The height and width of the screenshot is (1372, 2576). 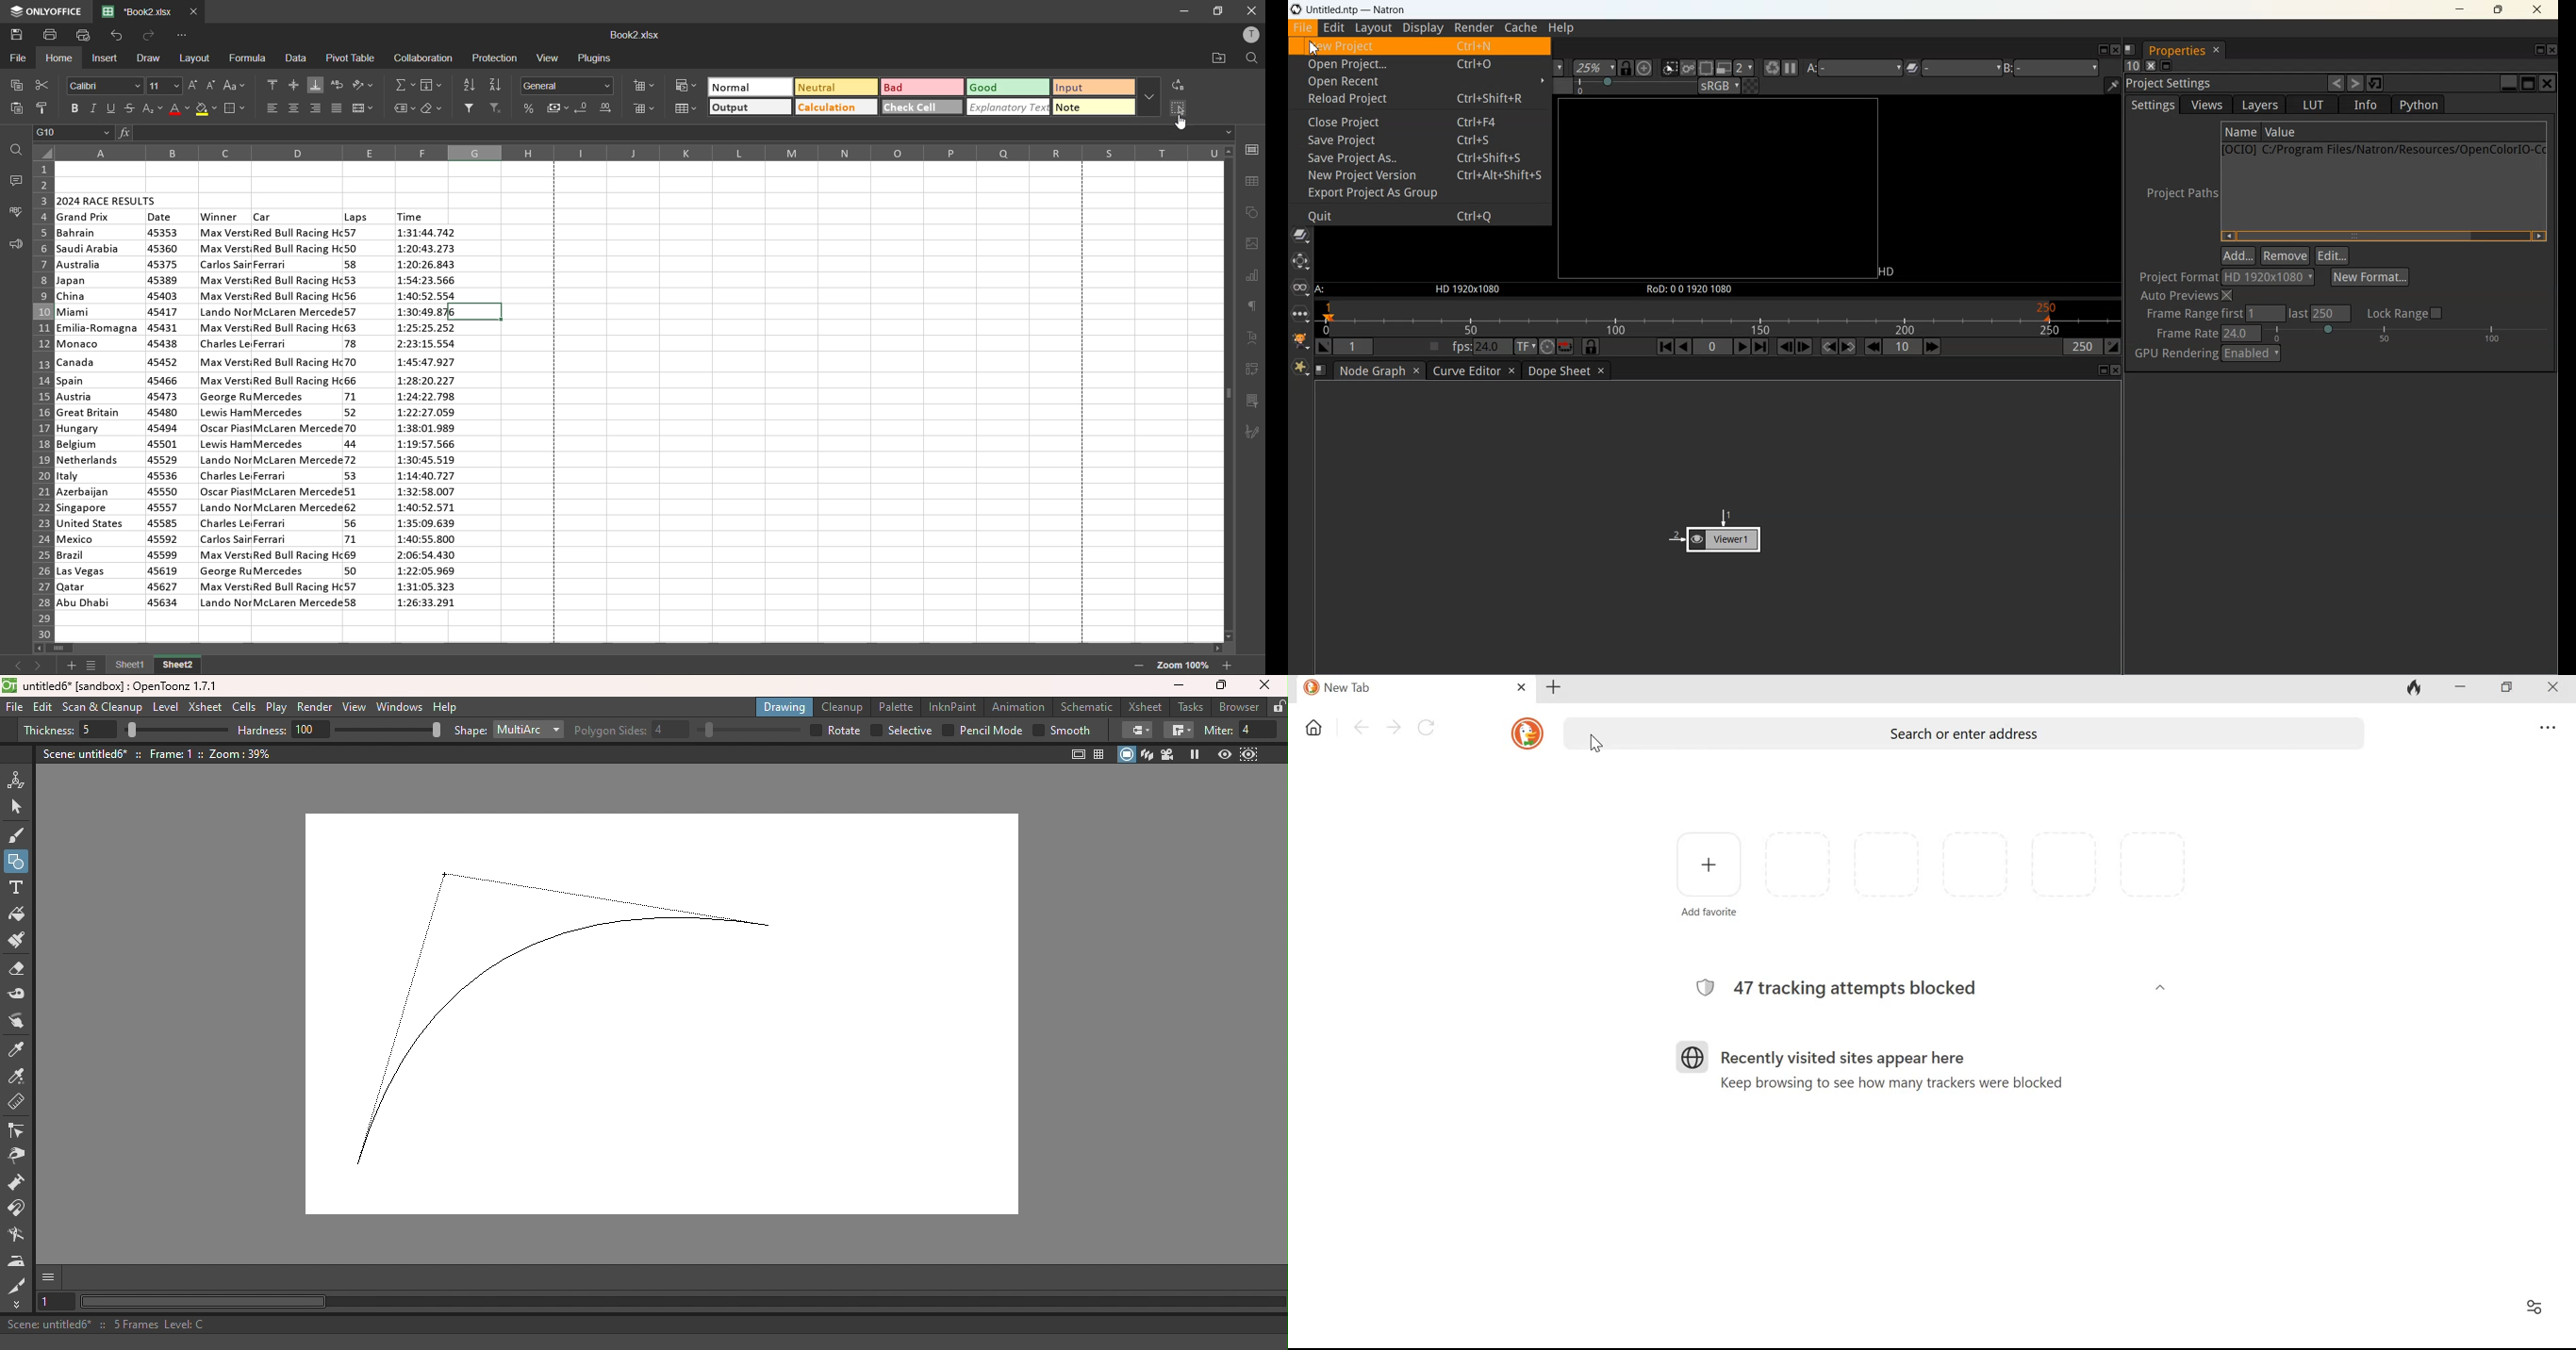 I want to click on draw, so click(x=149, y=60).